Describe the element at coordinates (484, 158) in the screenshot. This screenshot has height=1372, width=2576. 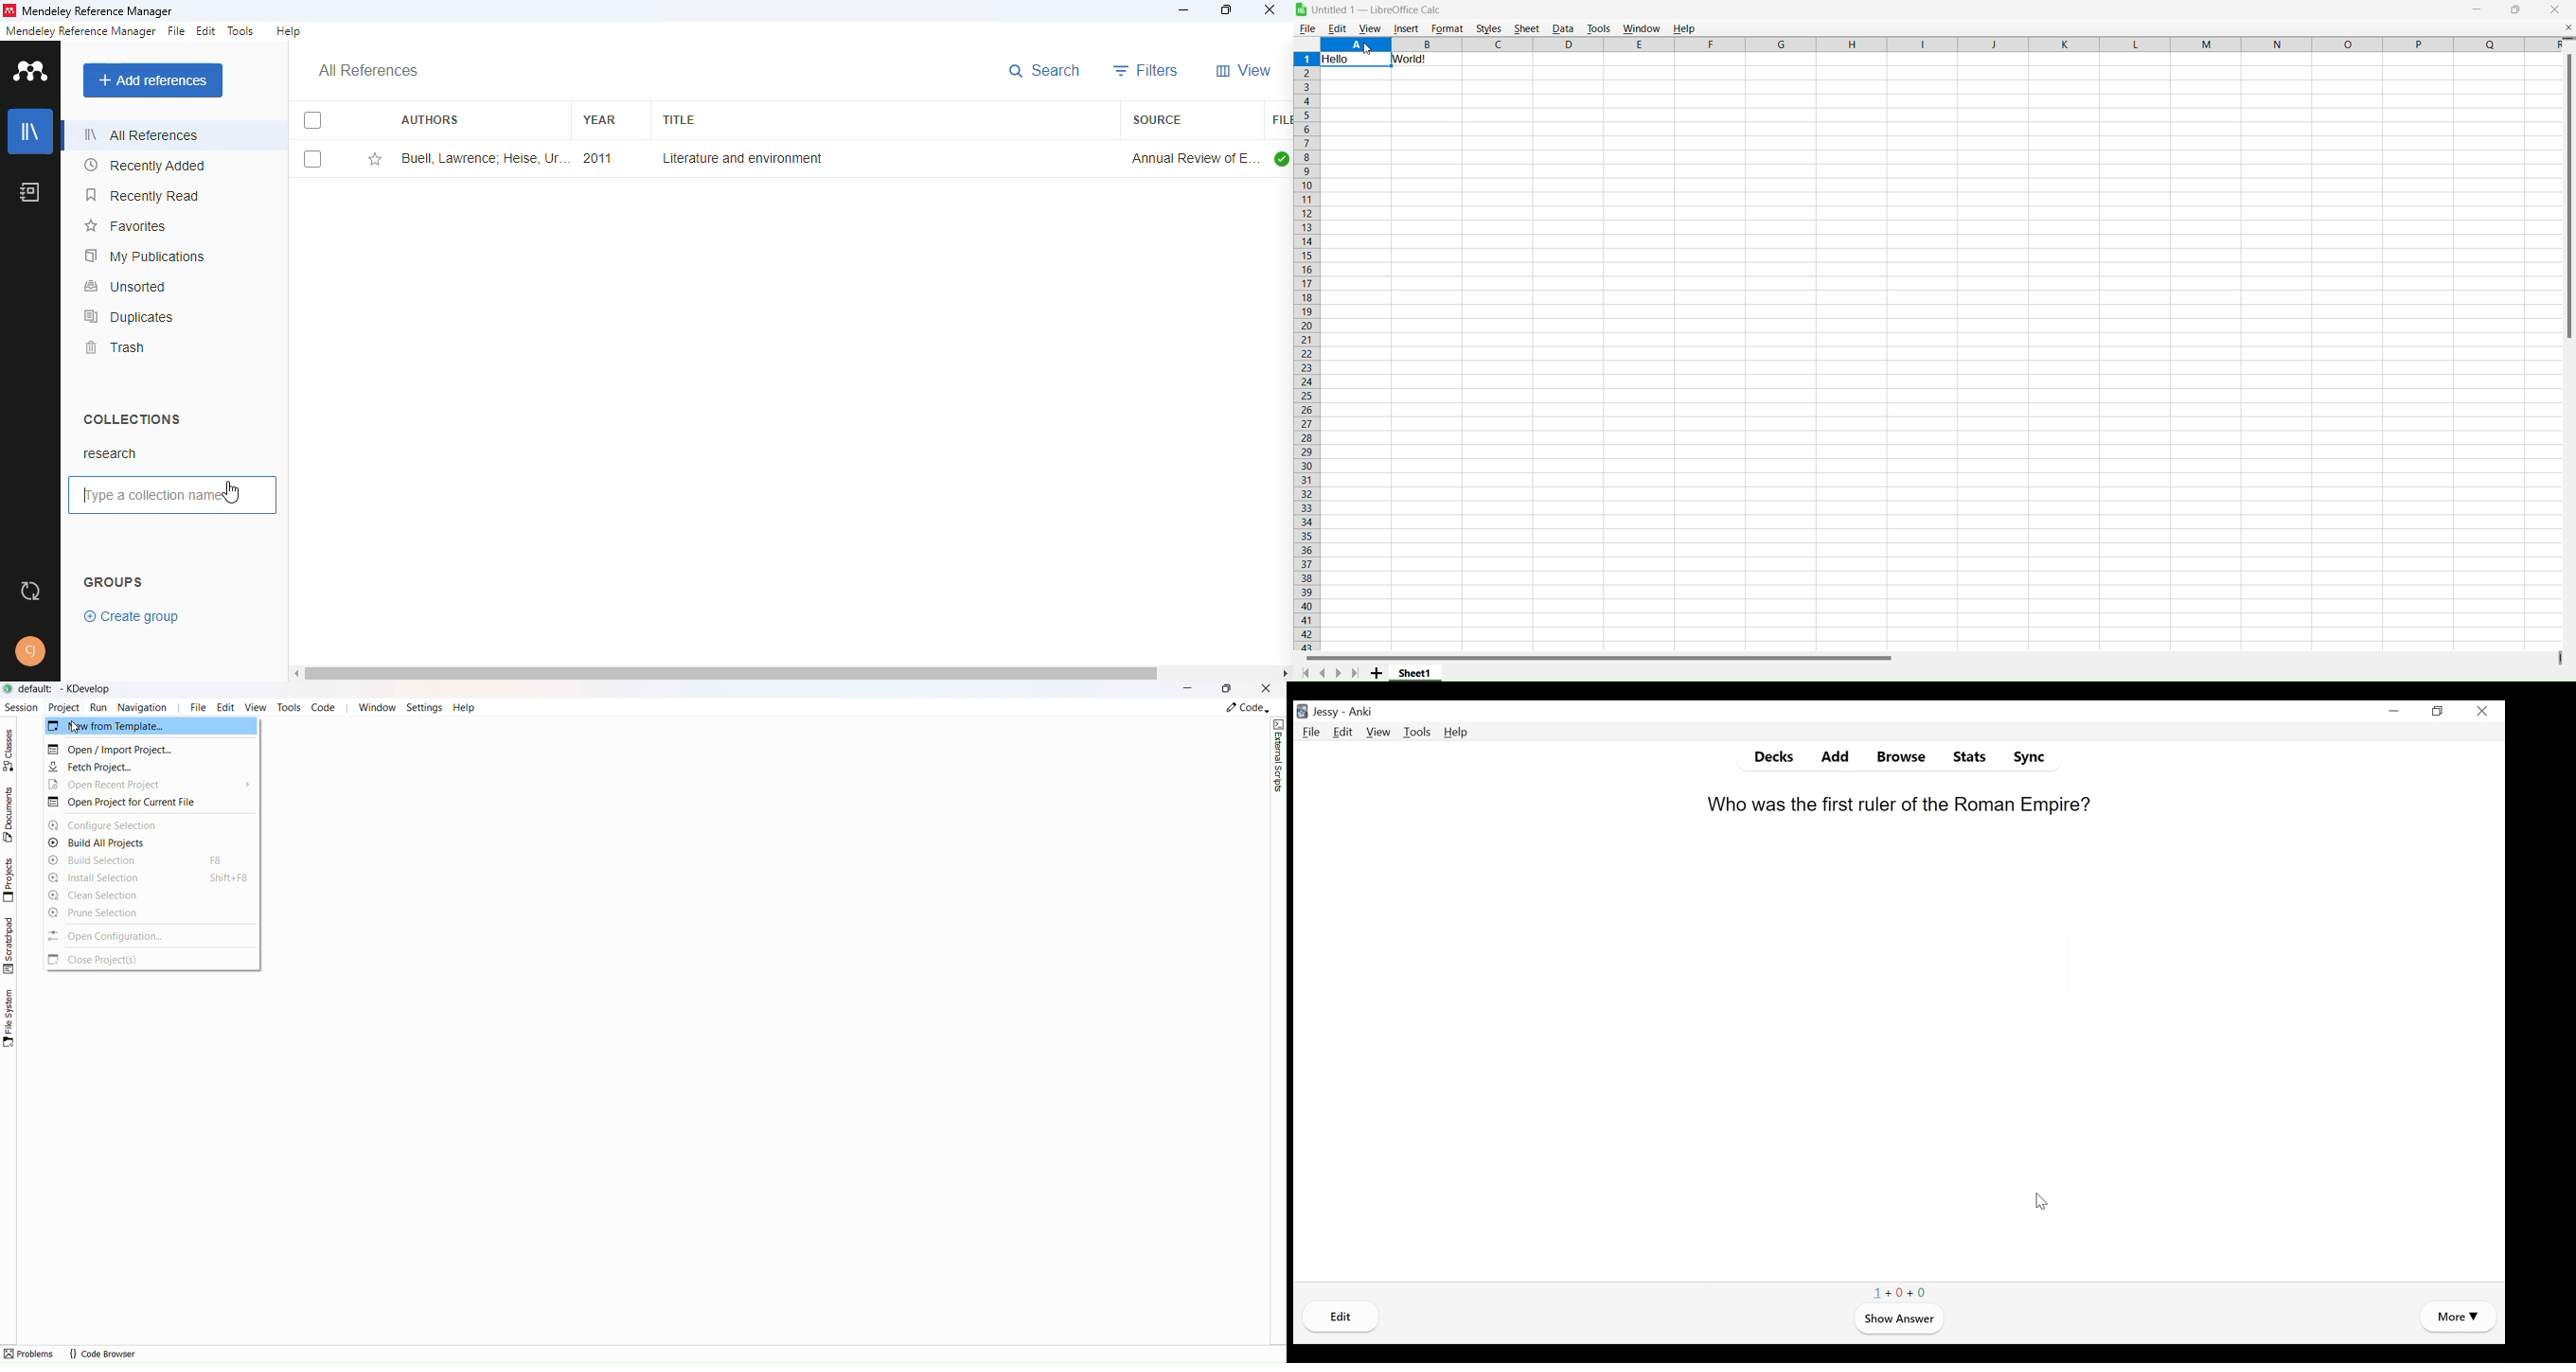
I see `Buell Lawrence; Heise U, ThornberK` at that location.